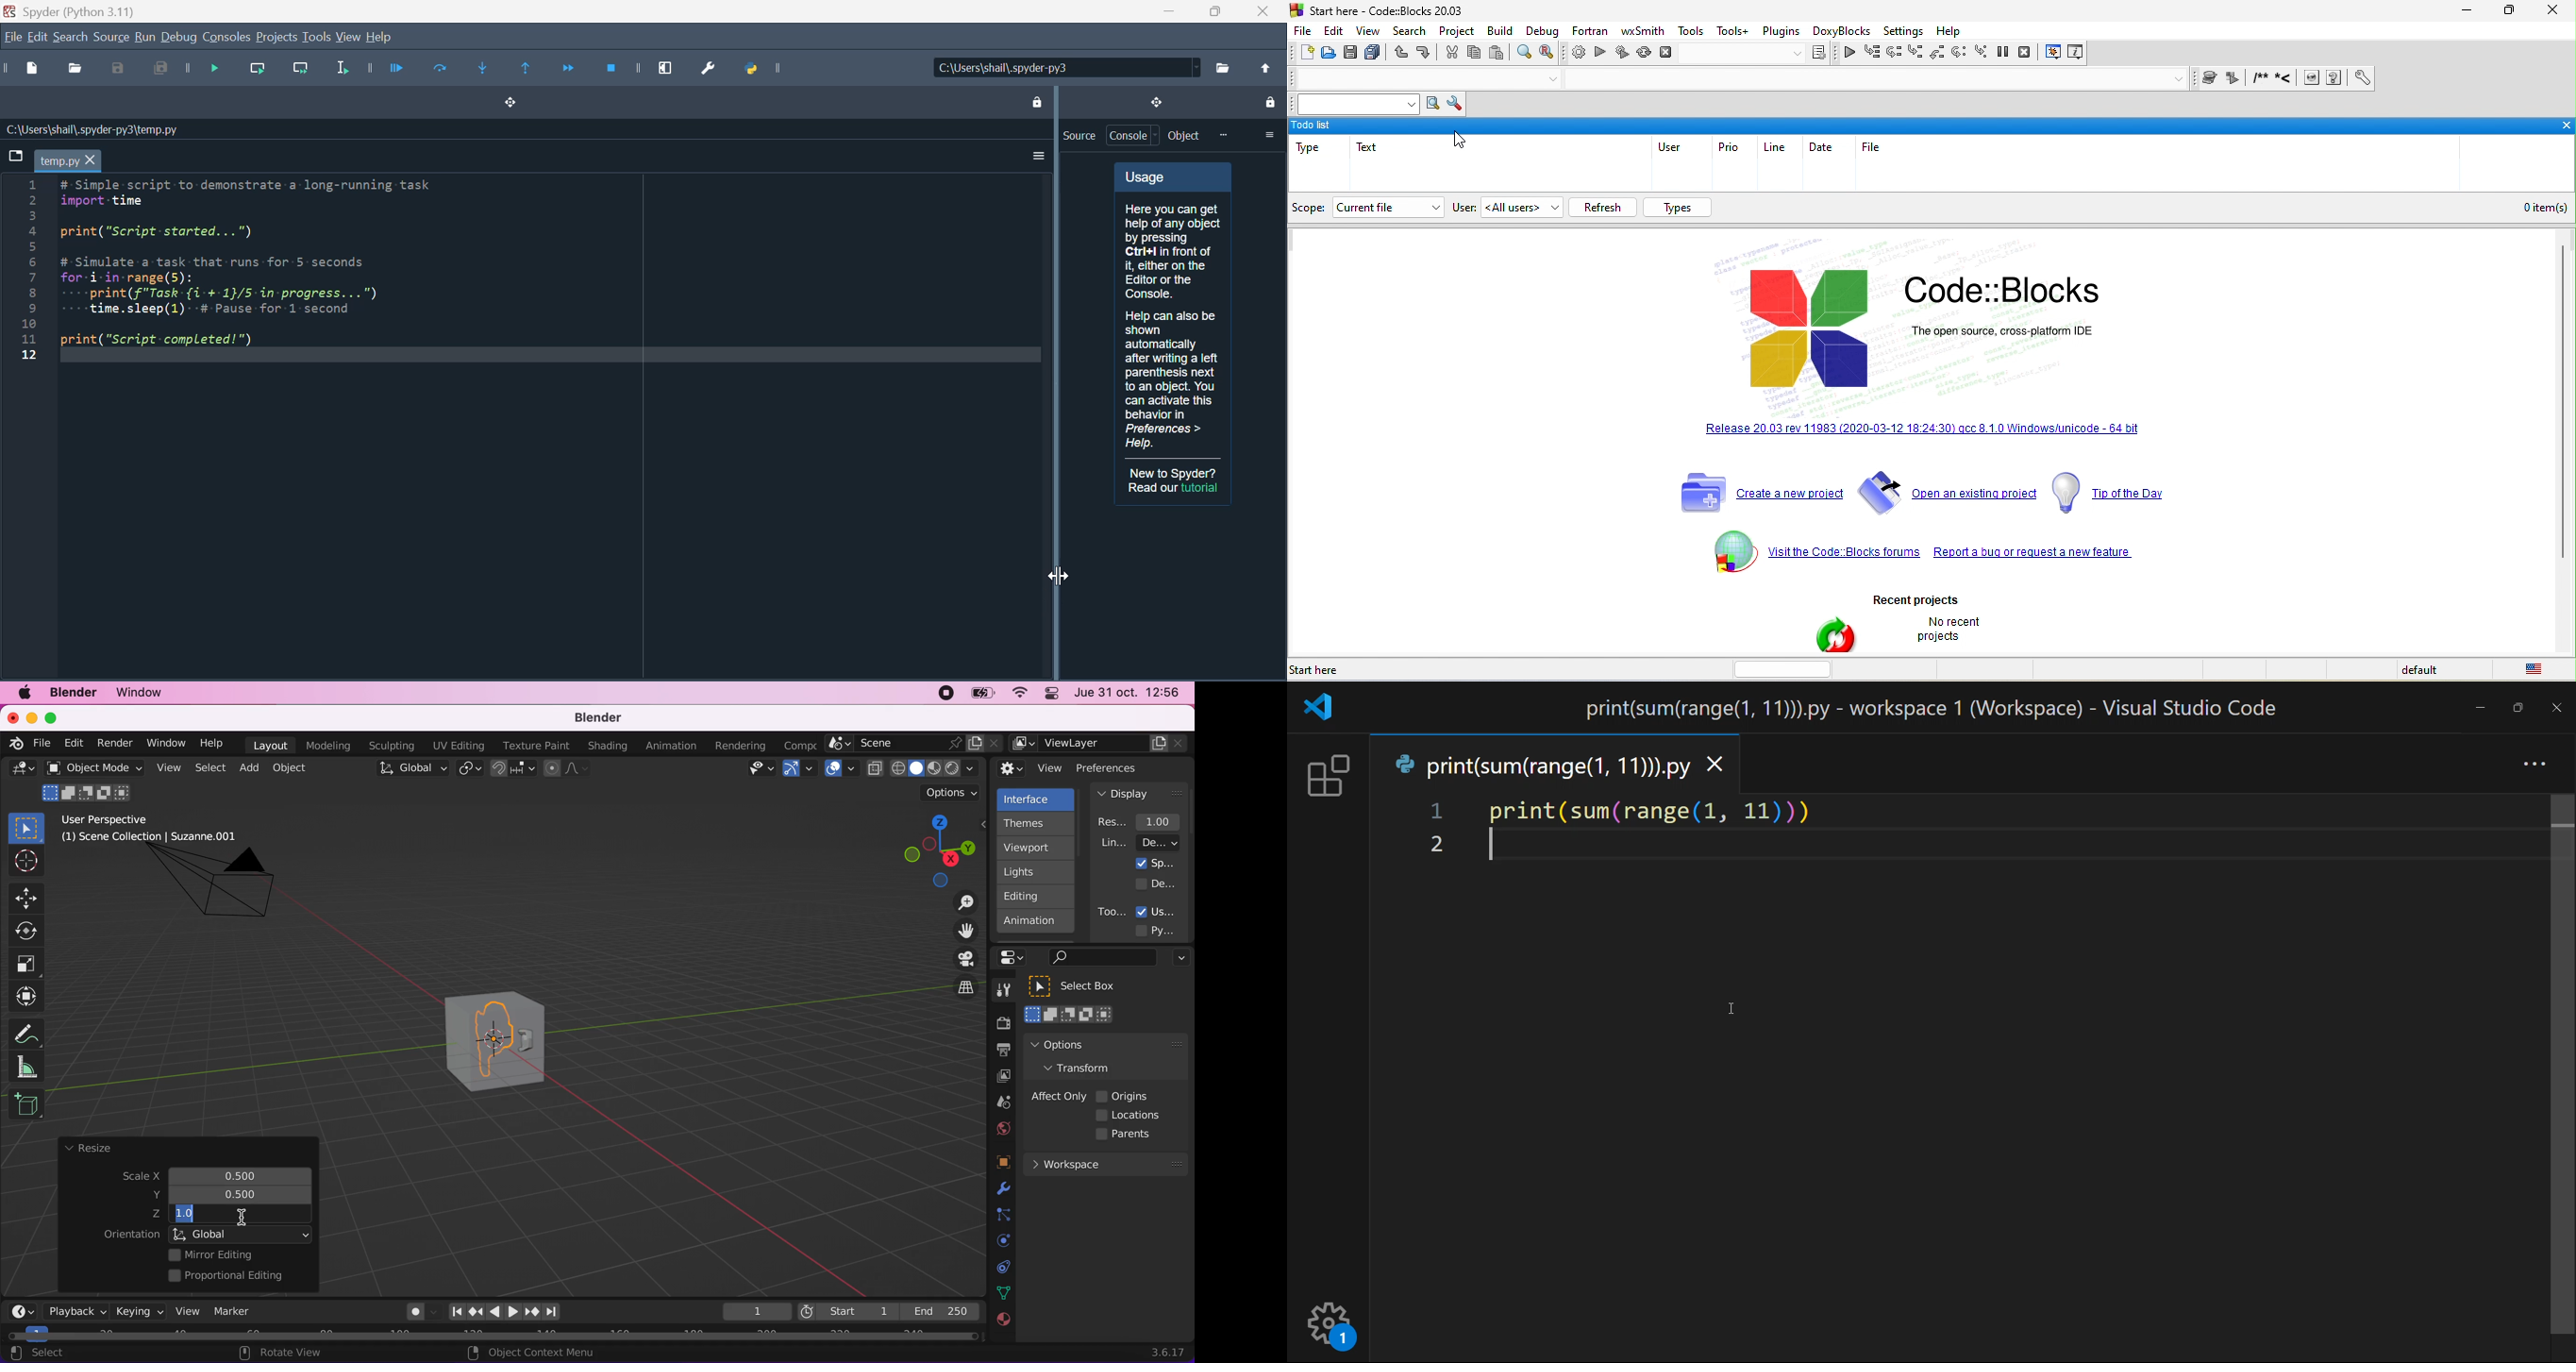 Image resolution: width=2576 pixels, height=1372 pixels. What do you see at coordinates (1545, 31) in the screenshot?
I see `debug` at bounding box center [1545, 31].